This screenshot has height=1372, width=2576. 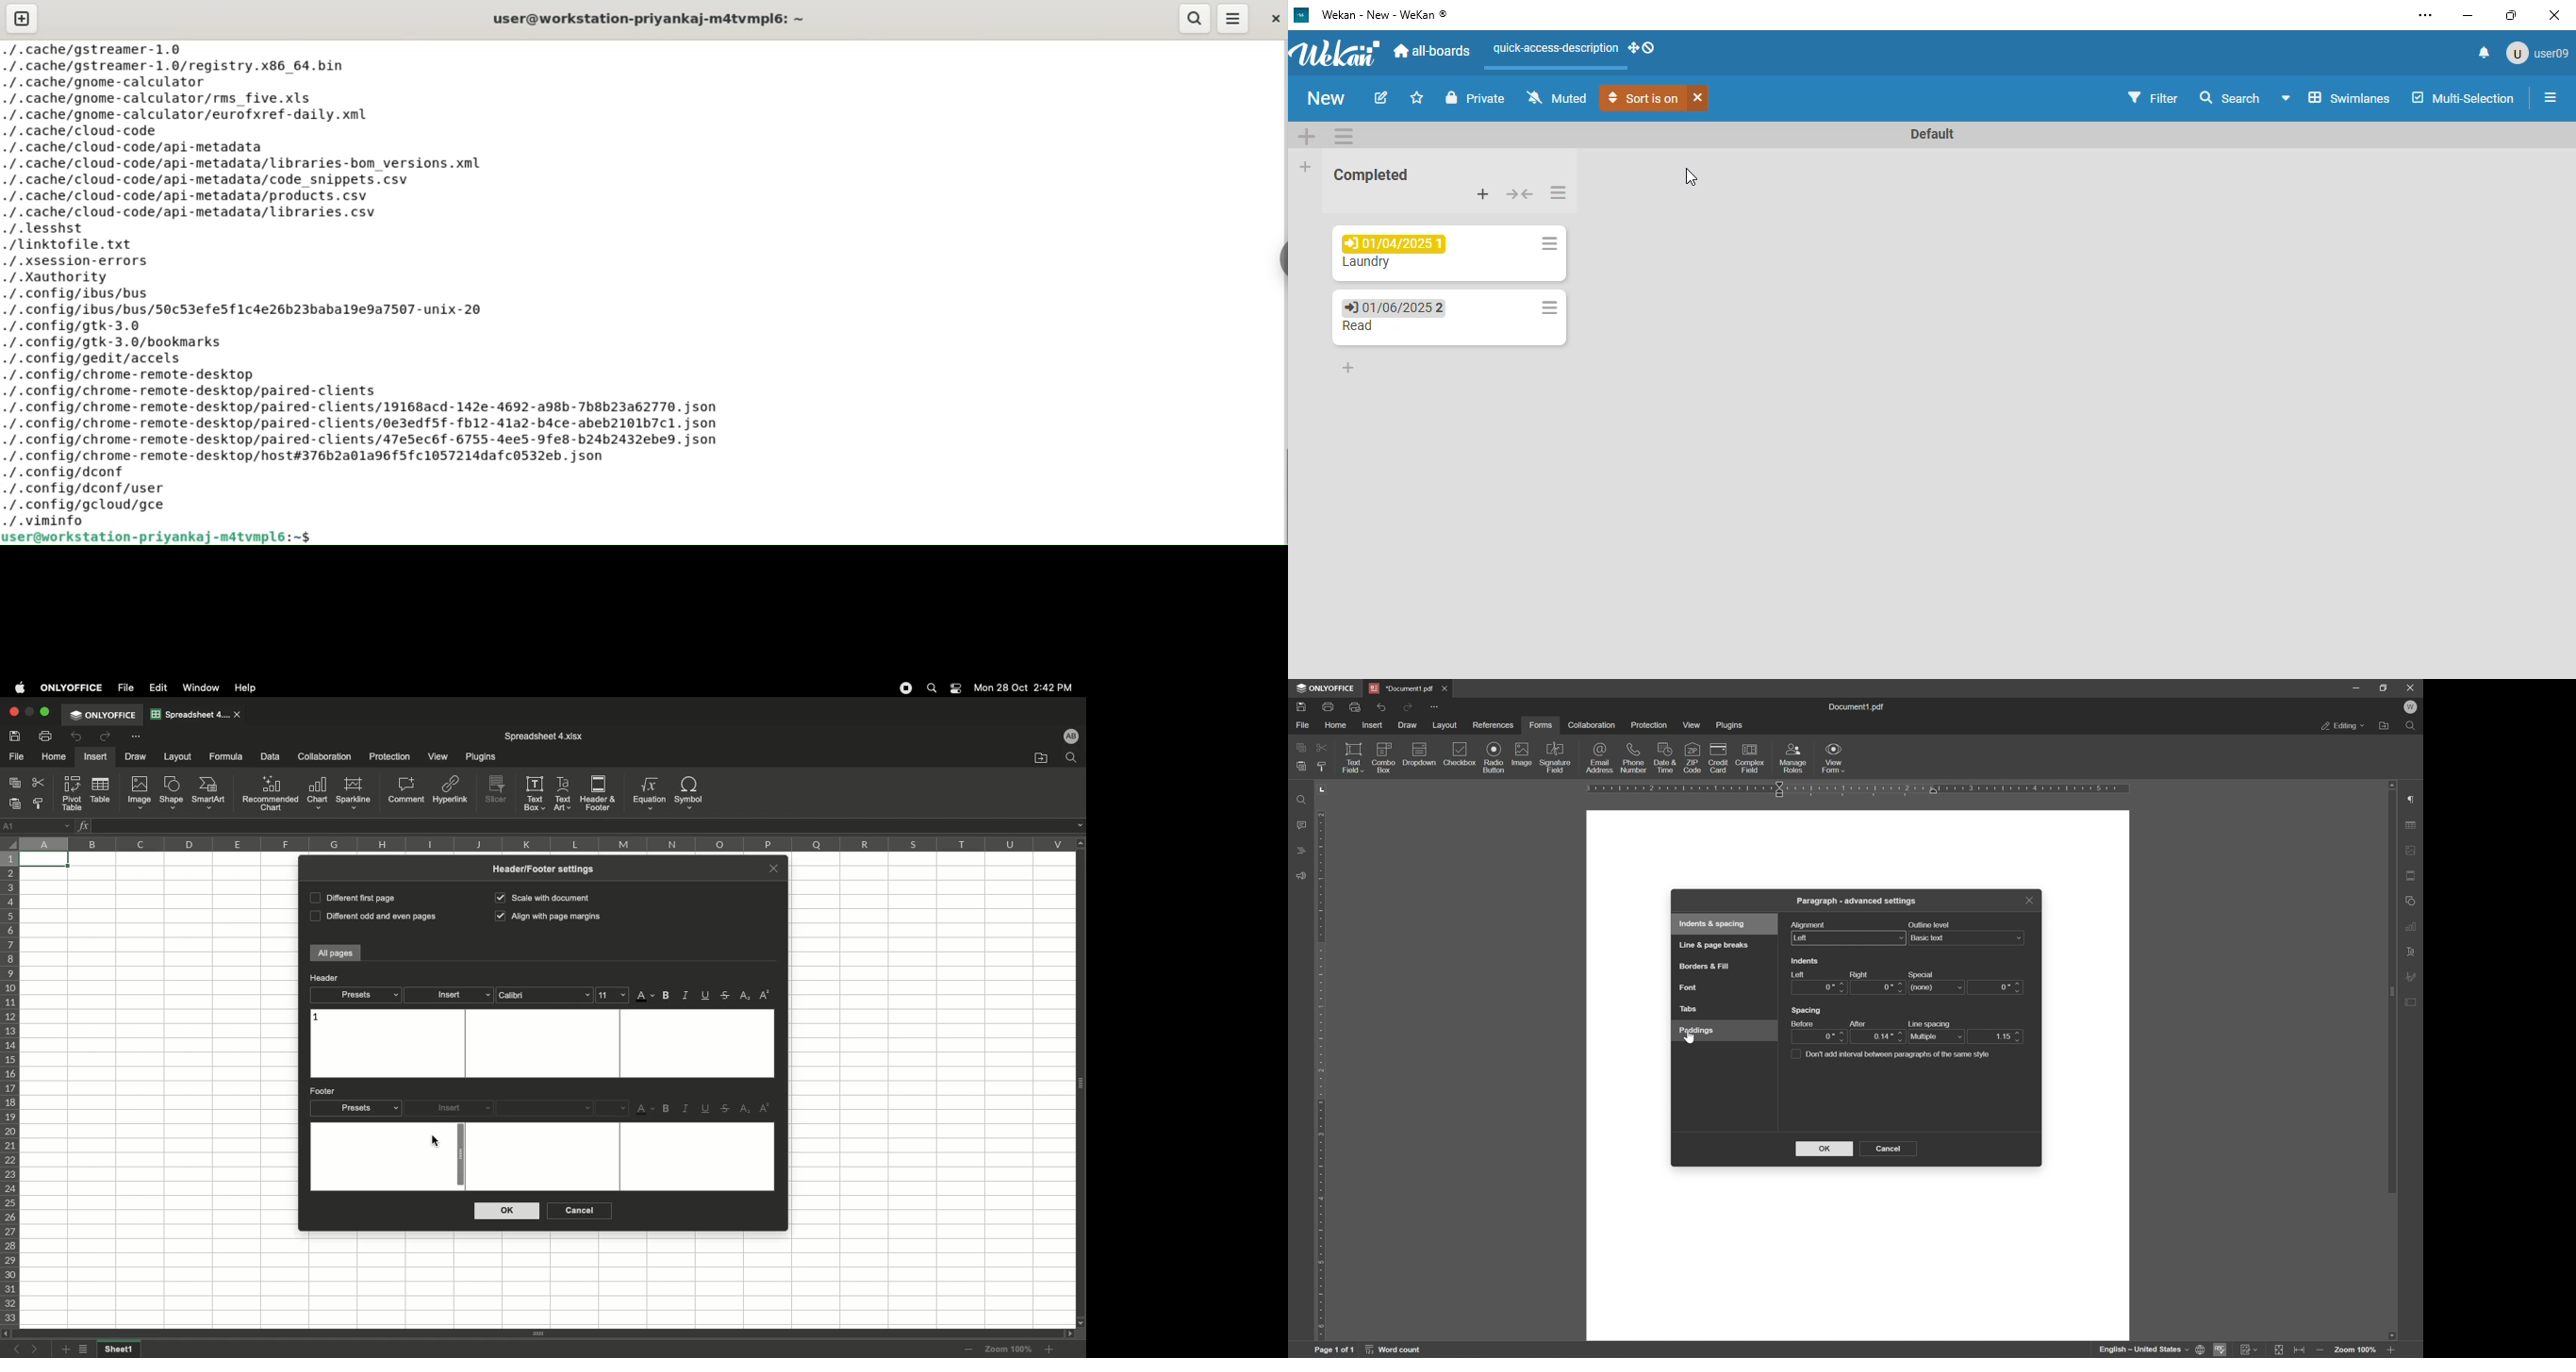 What do you see at coordinates (270, 793) in the screenshot?
I see `Recommended chart` at bounding box center [270, 793].